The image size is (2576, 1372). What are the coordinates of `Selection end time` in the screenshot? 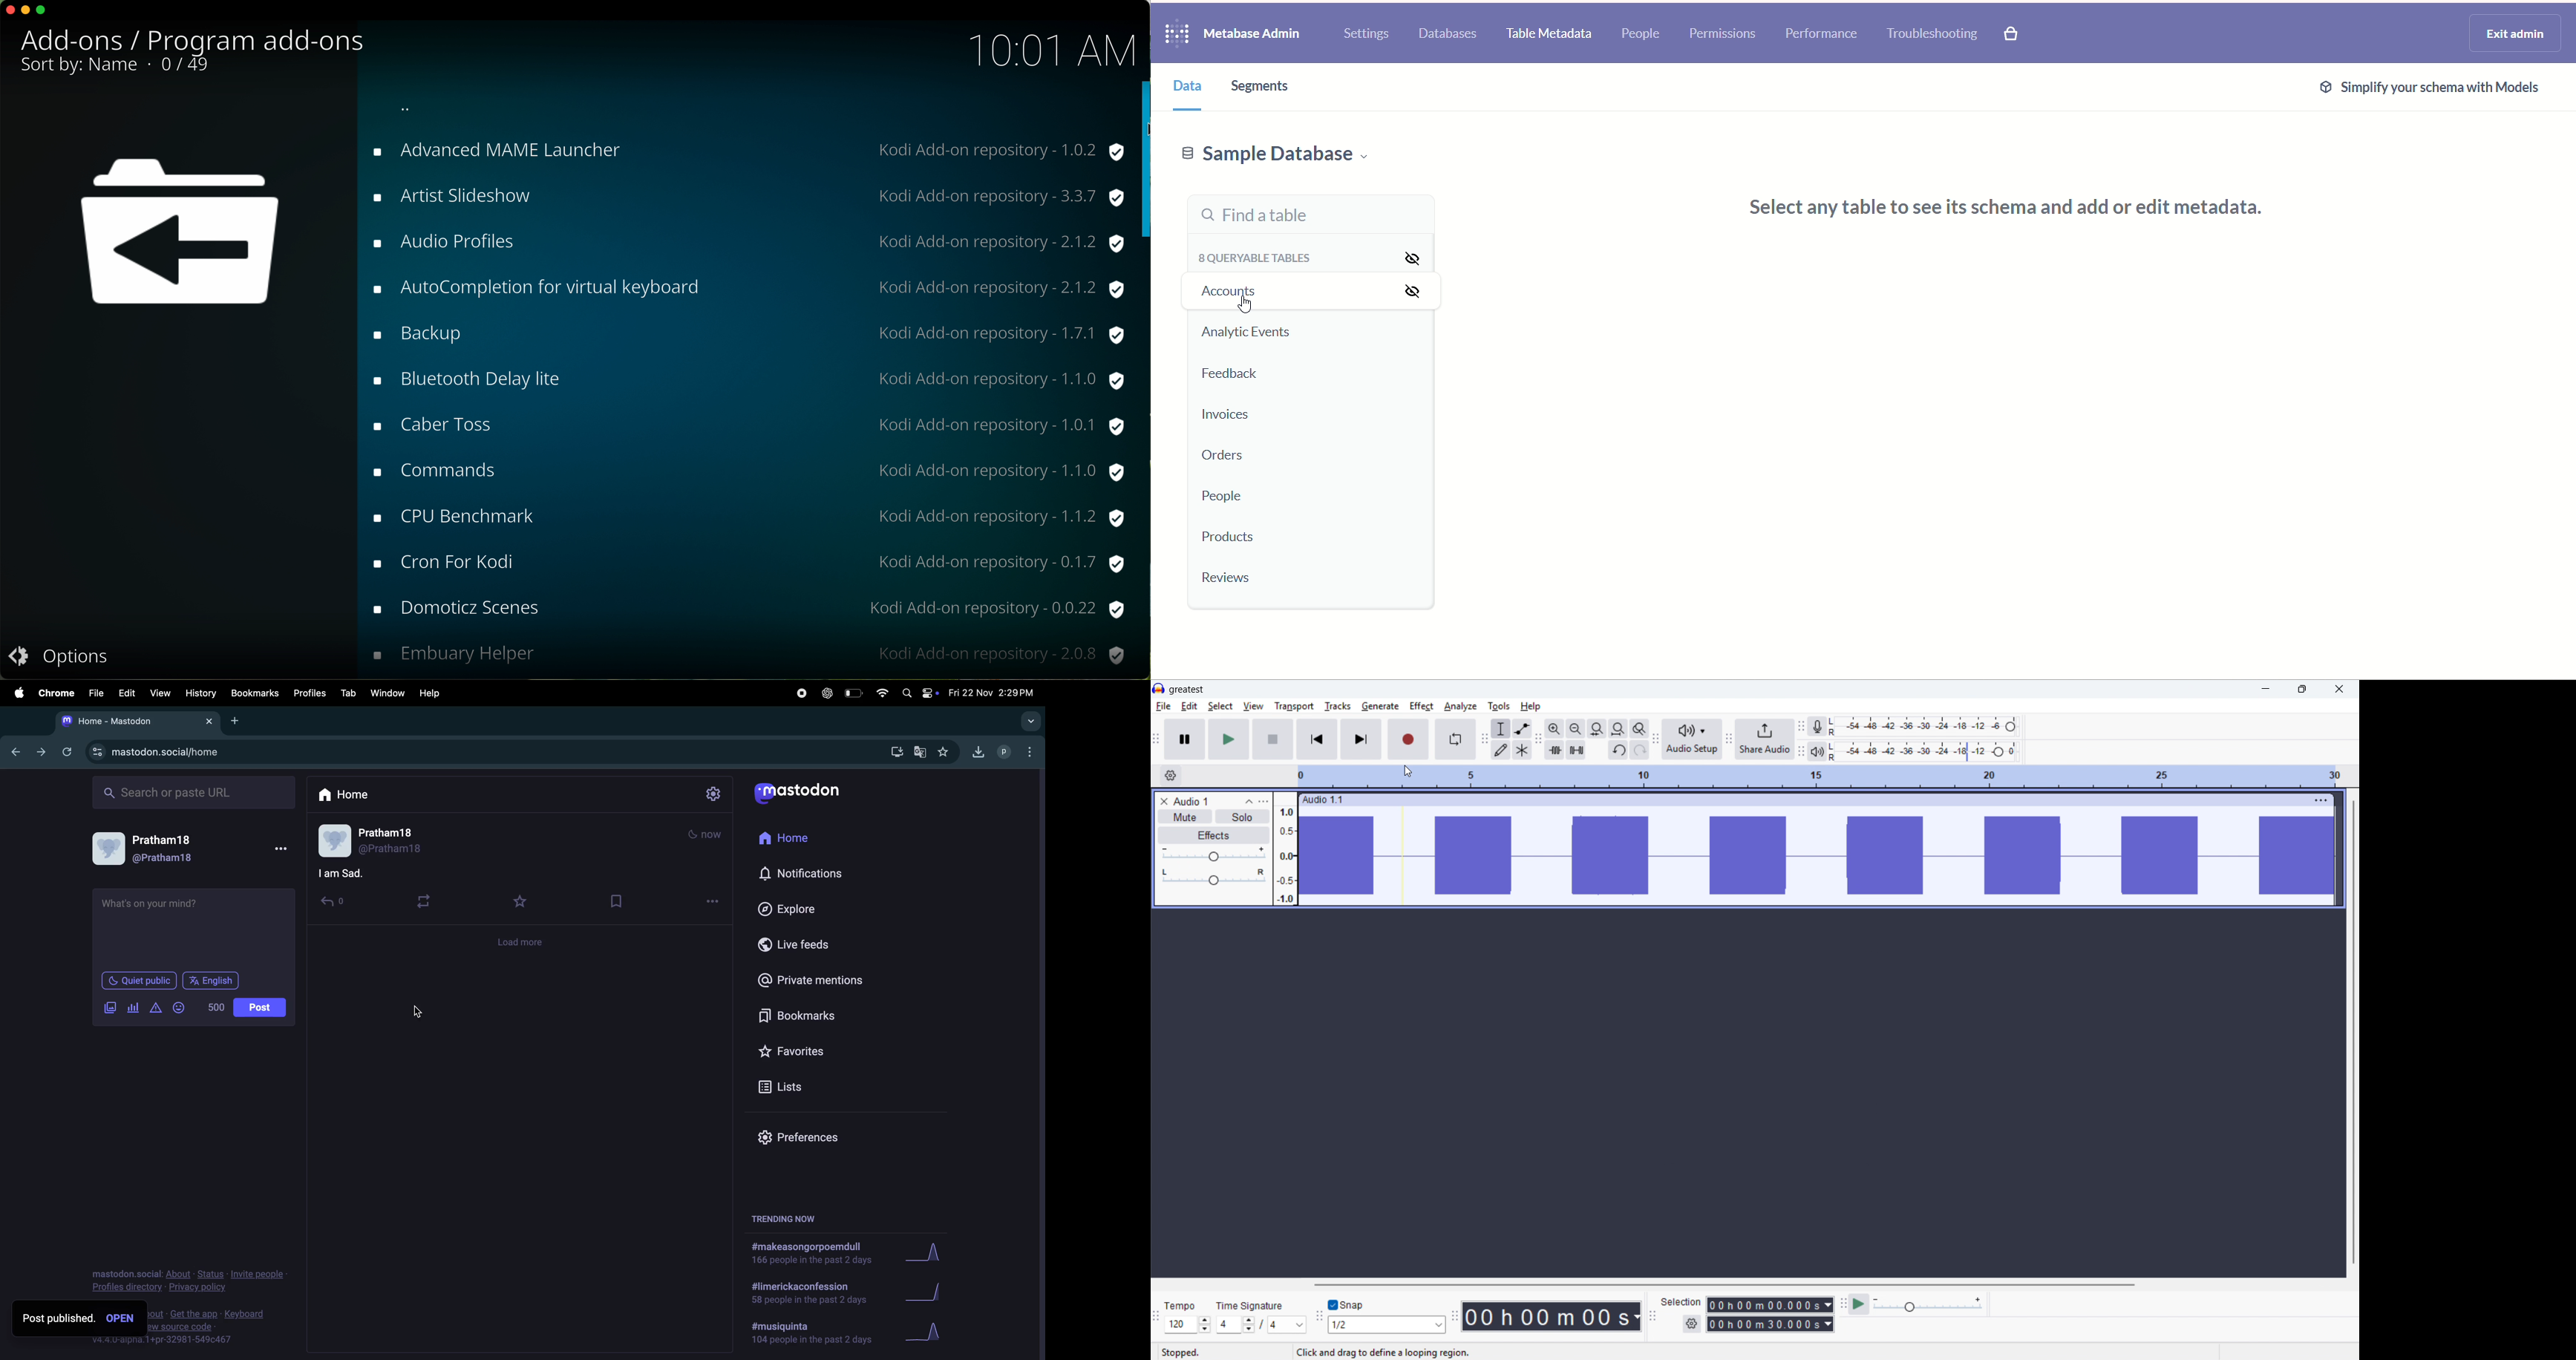 It's located at (1770, 1323).